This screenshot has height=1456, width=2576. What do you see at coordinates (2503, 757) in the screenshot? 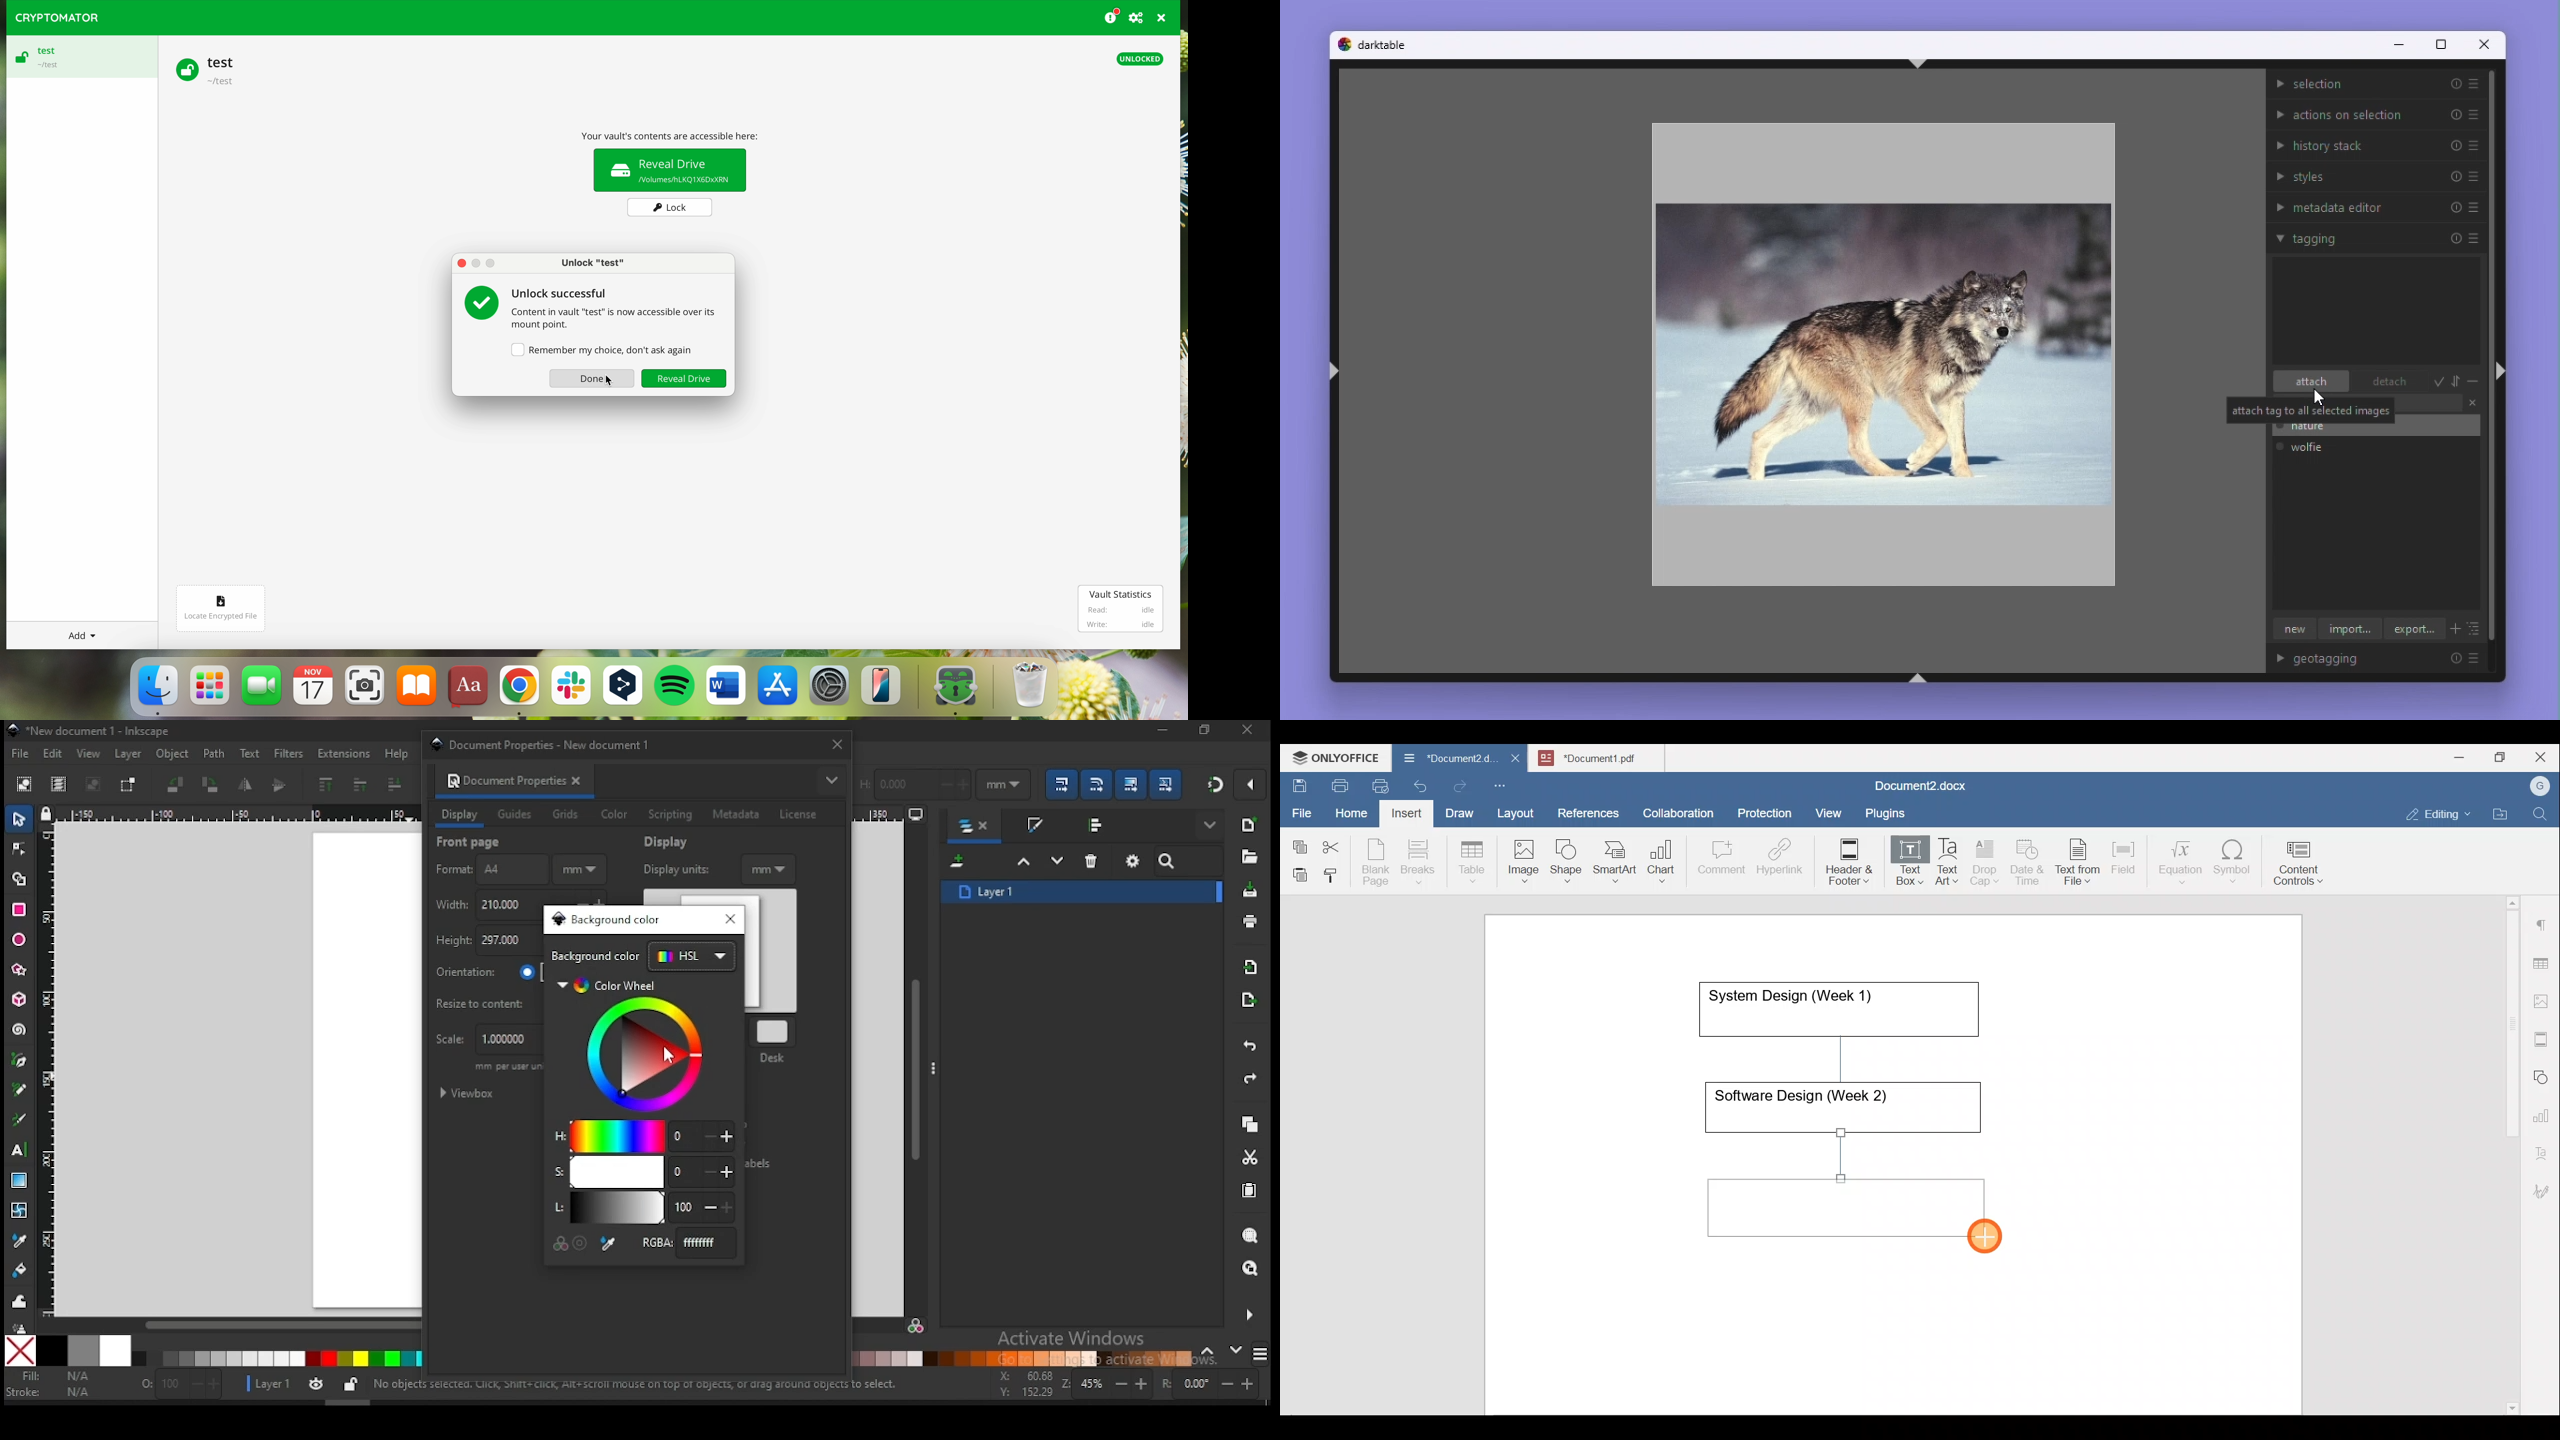
I see `Maximize` at bounding box center [2503, 757].